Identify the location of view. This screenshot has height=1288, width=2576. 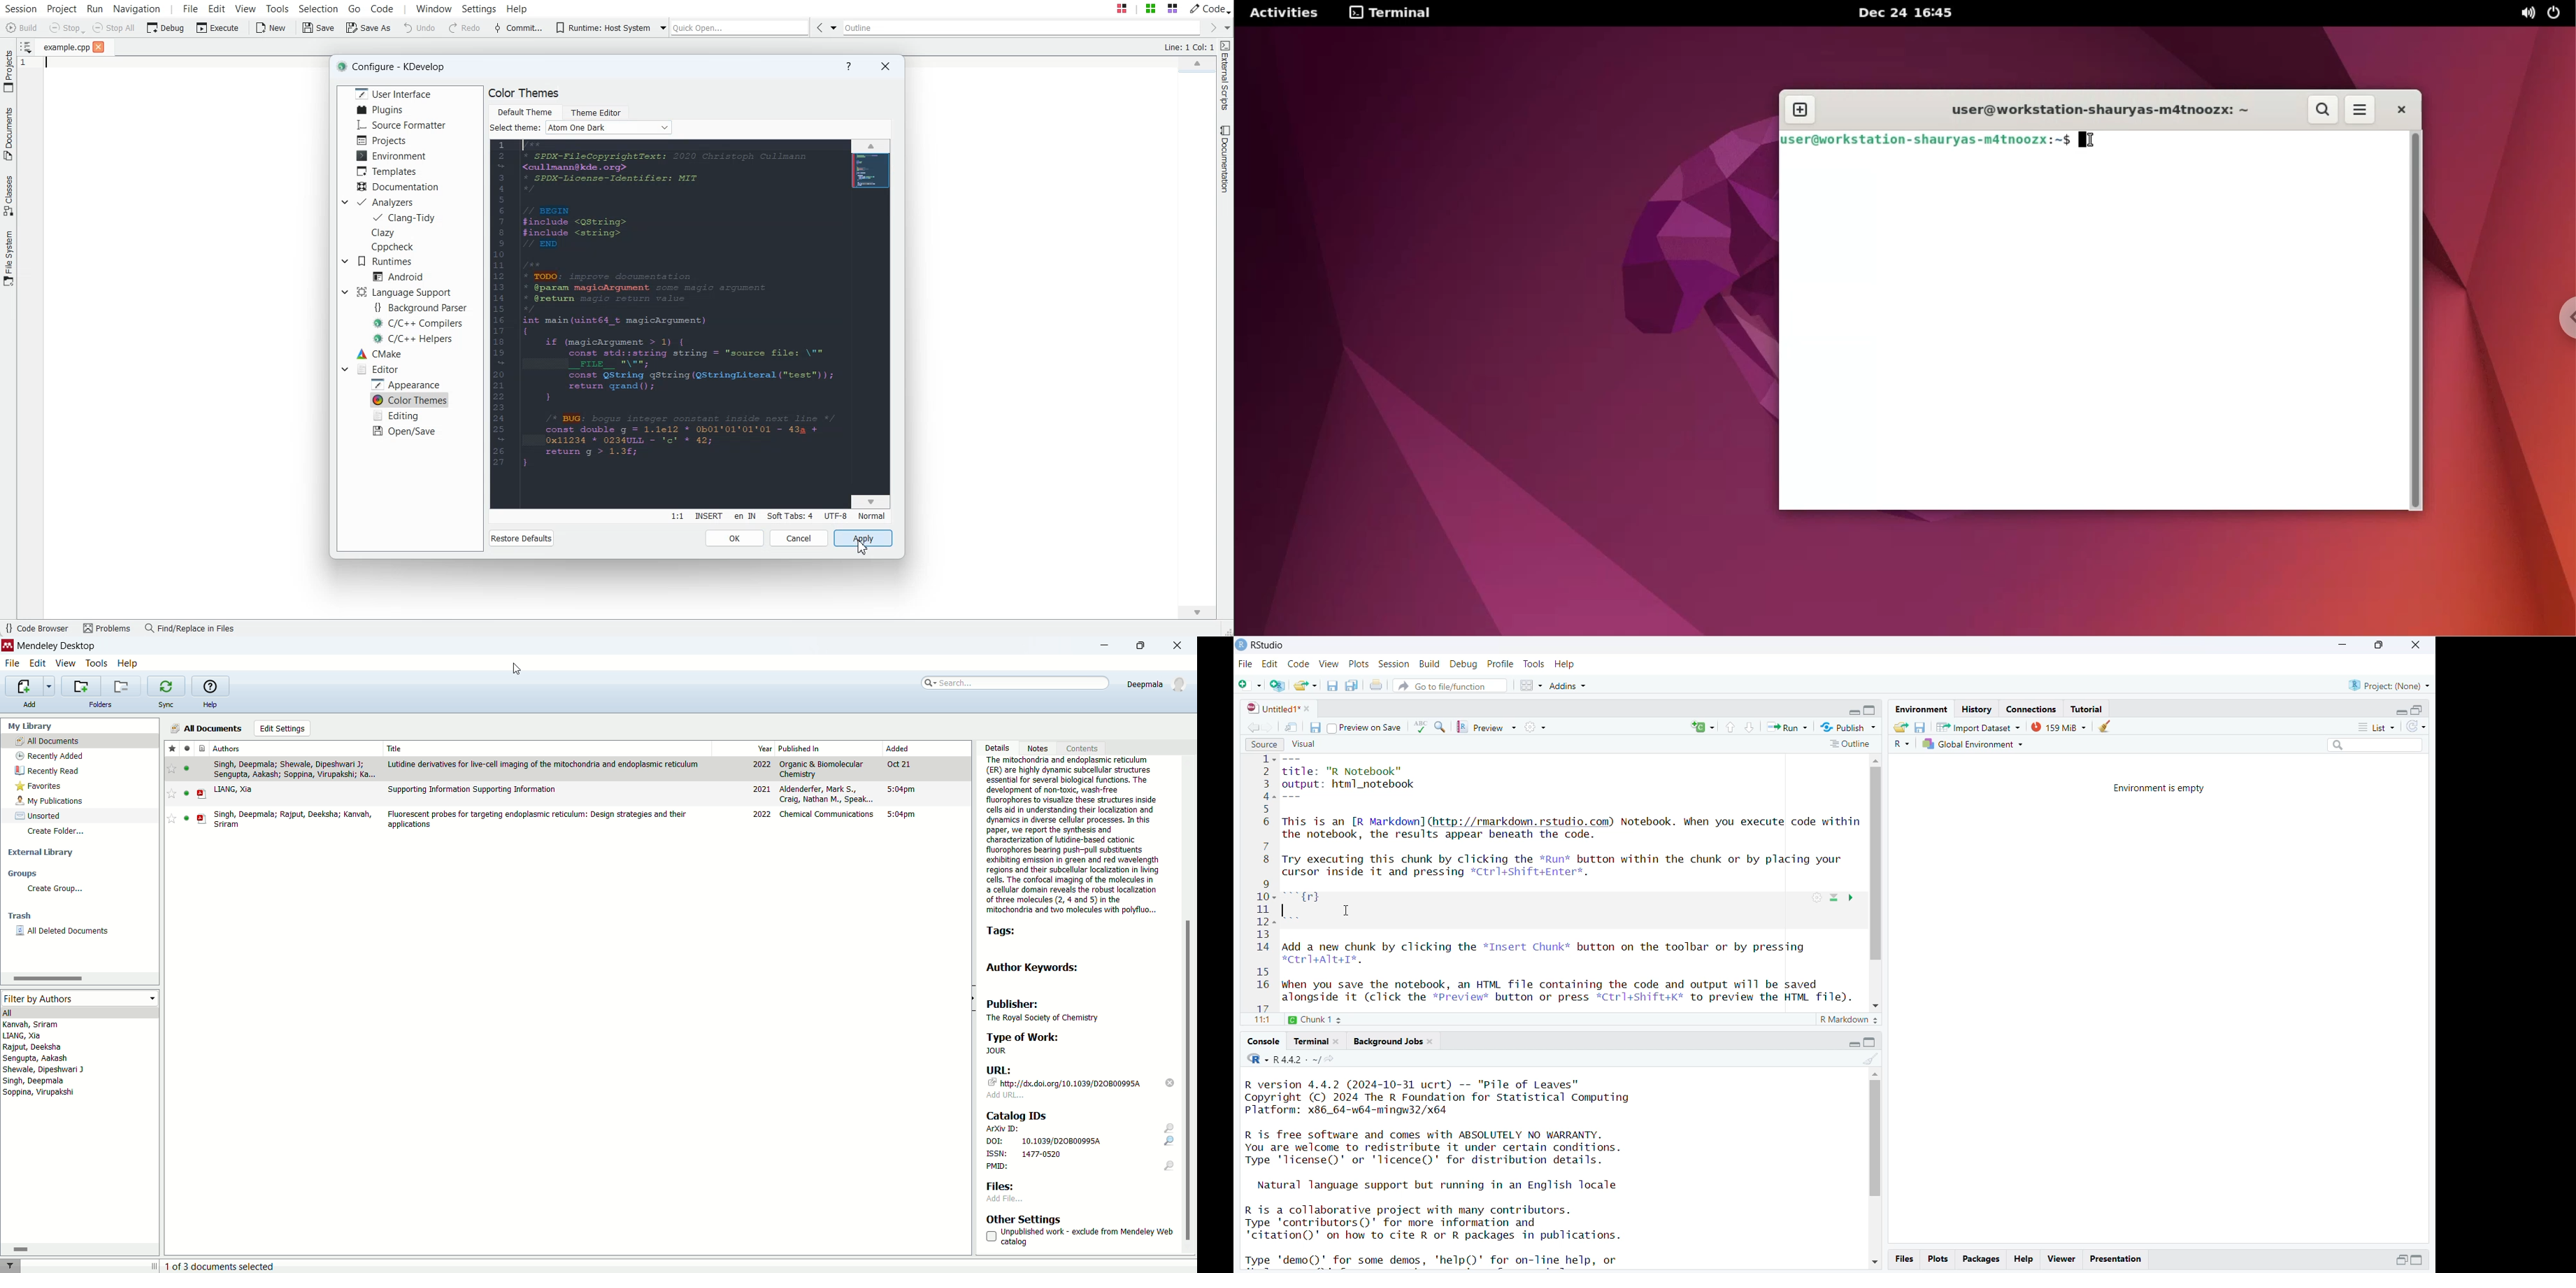
(1329, 664).